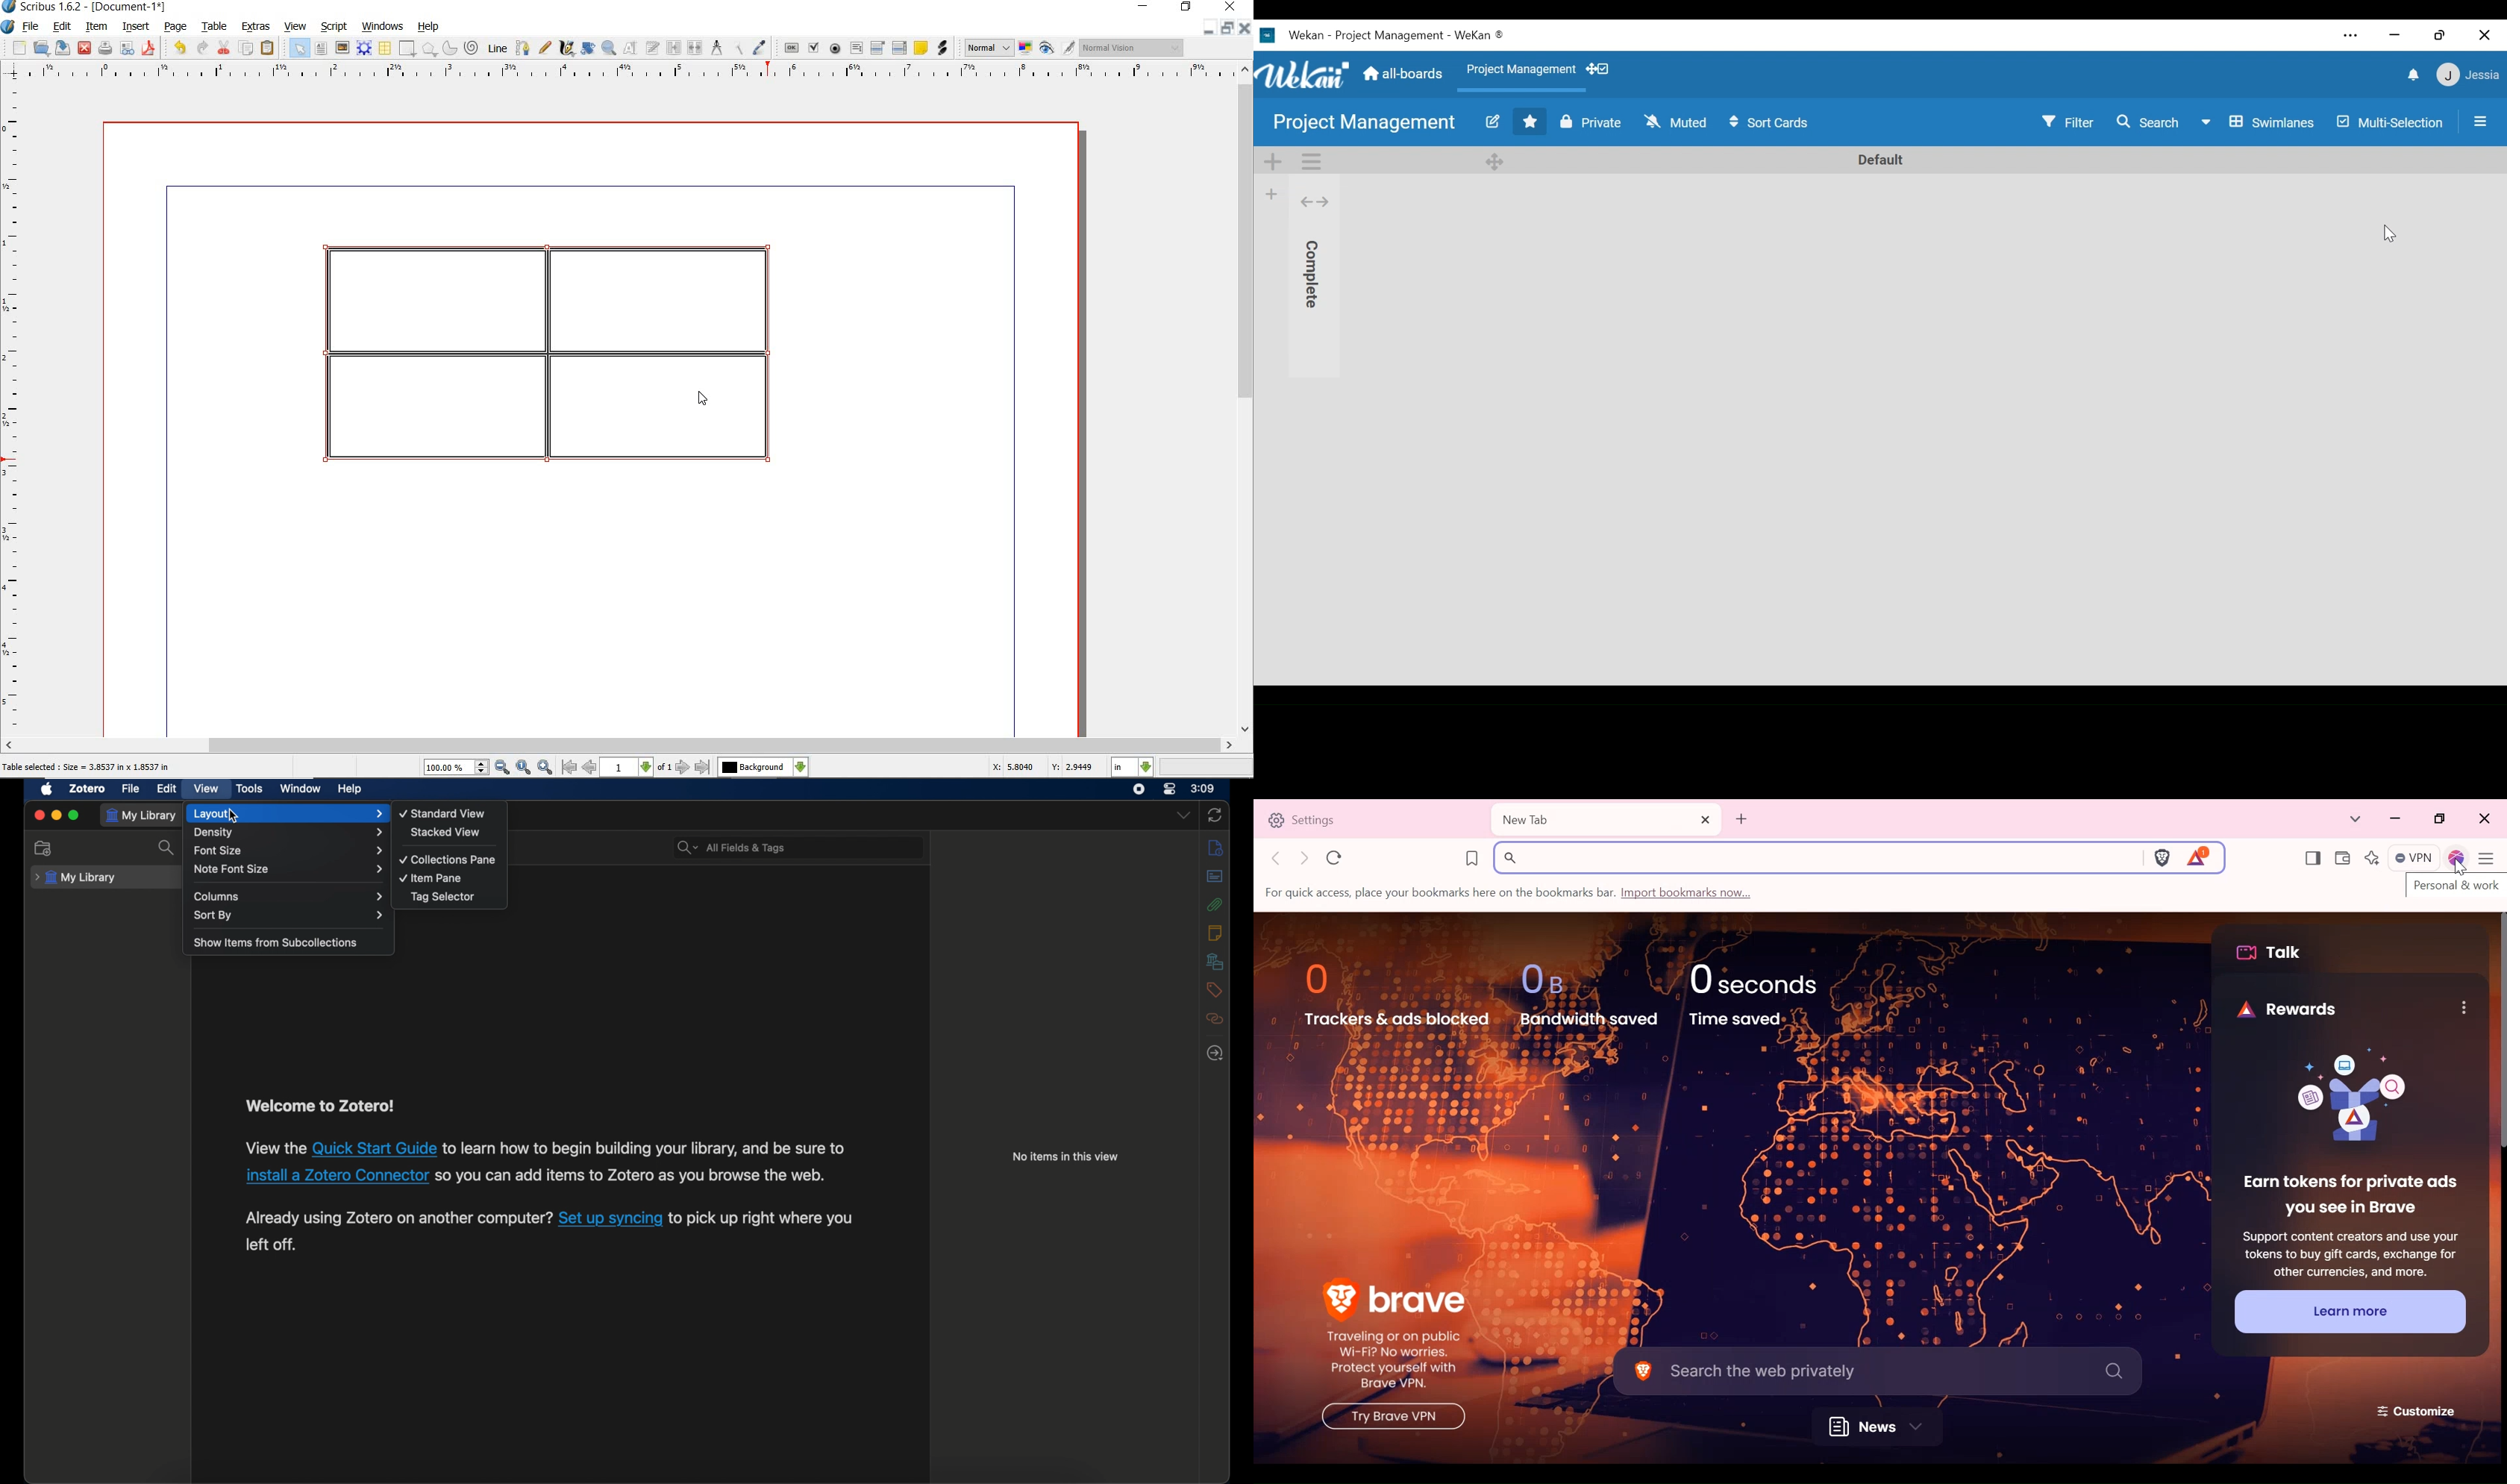 The width and height of the screenshot is (2520, 1484). I want to click on spiral, so click(472, 48).